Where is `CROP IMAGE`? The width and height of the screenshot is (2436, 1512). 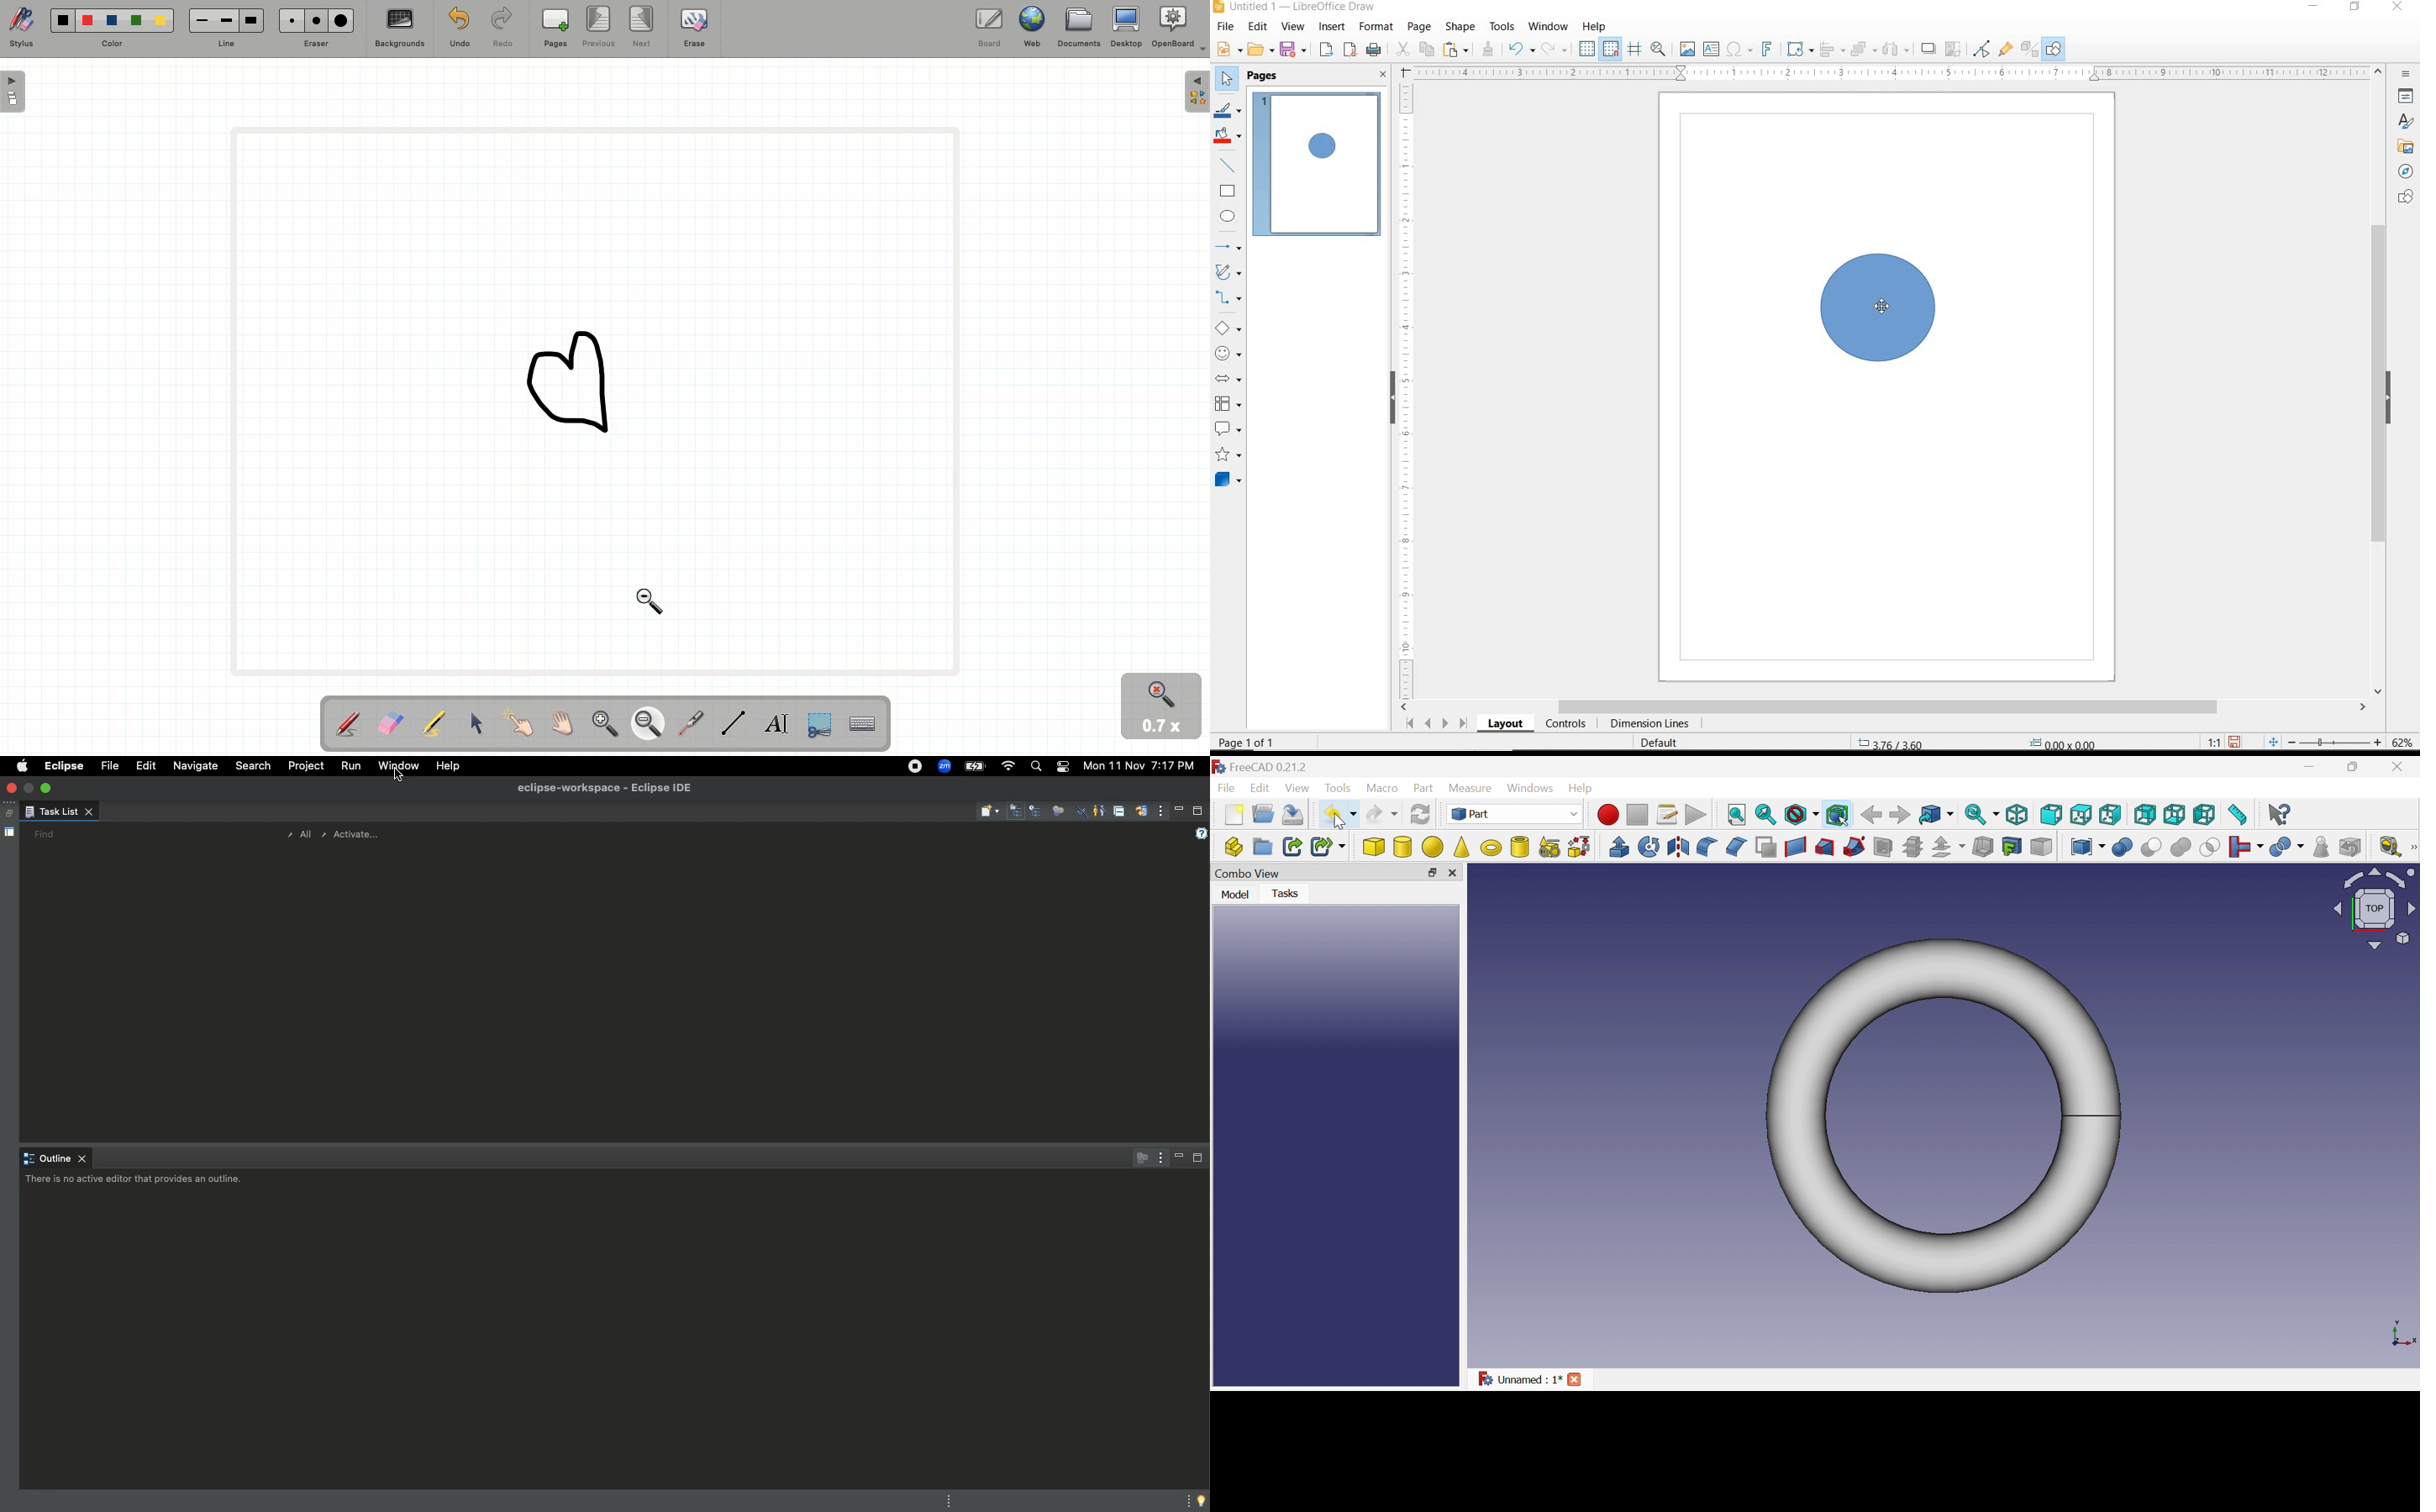
CROP IMAGE is located at coordinates (1954, 48).